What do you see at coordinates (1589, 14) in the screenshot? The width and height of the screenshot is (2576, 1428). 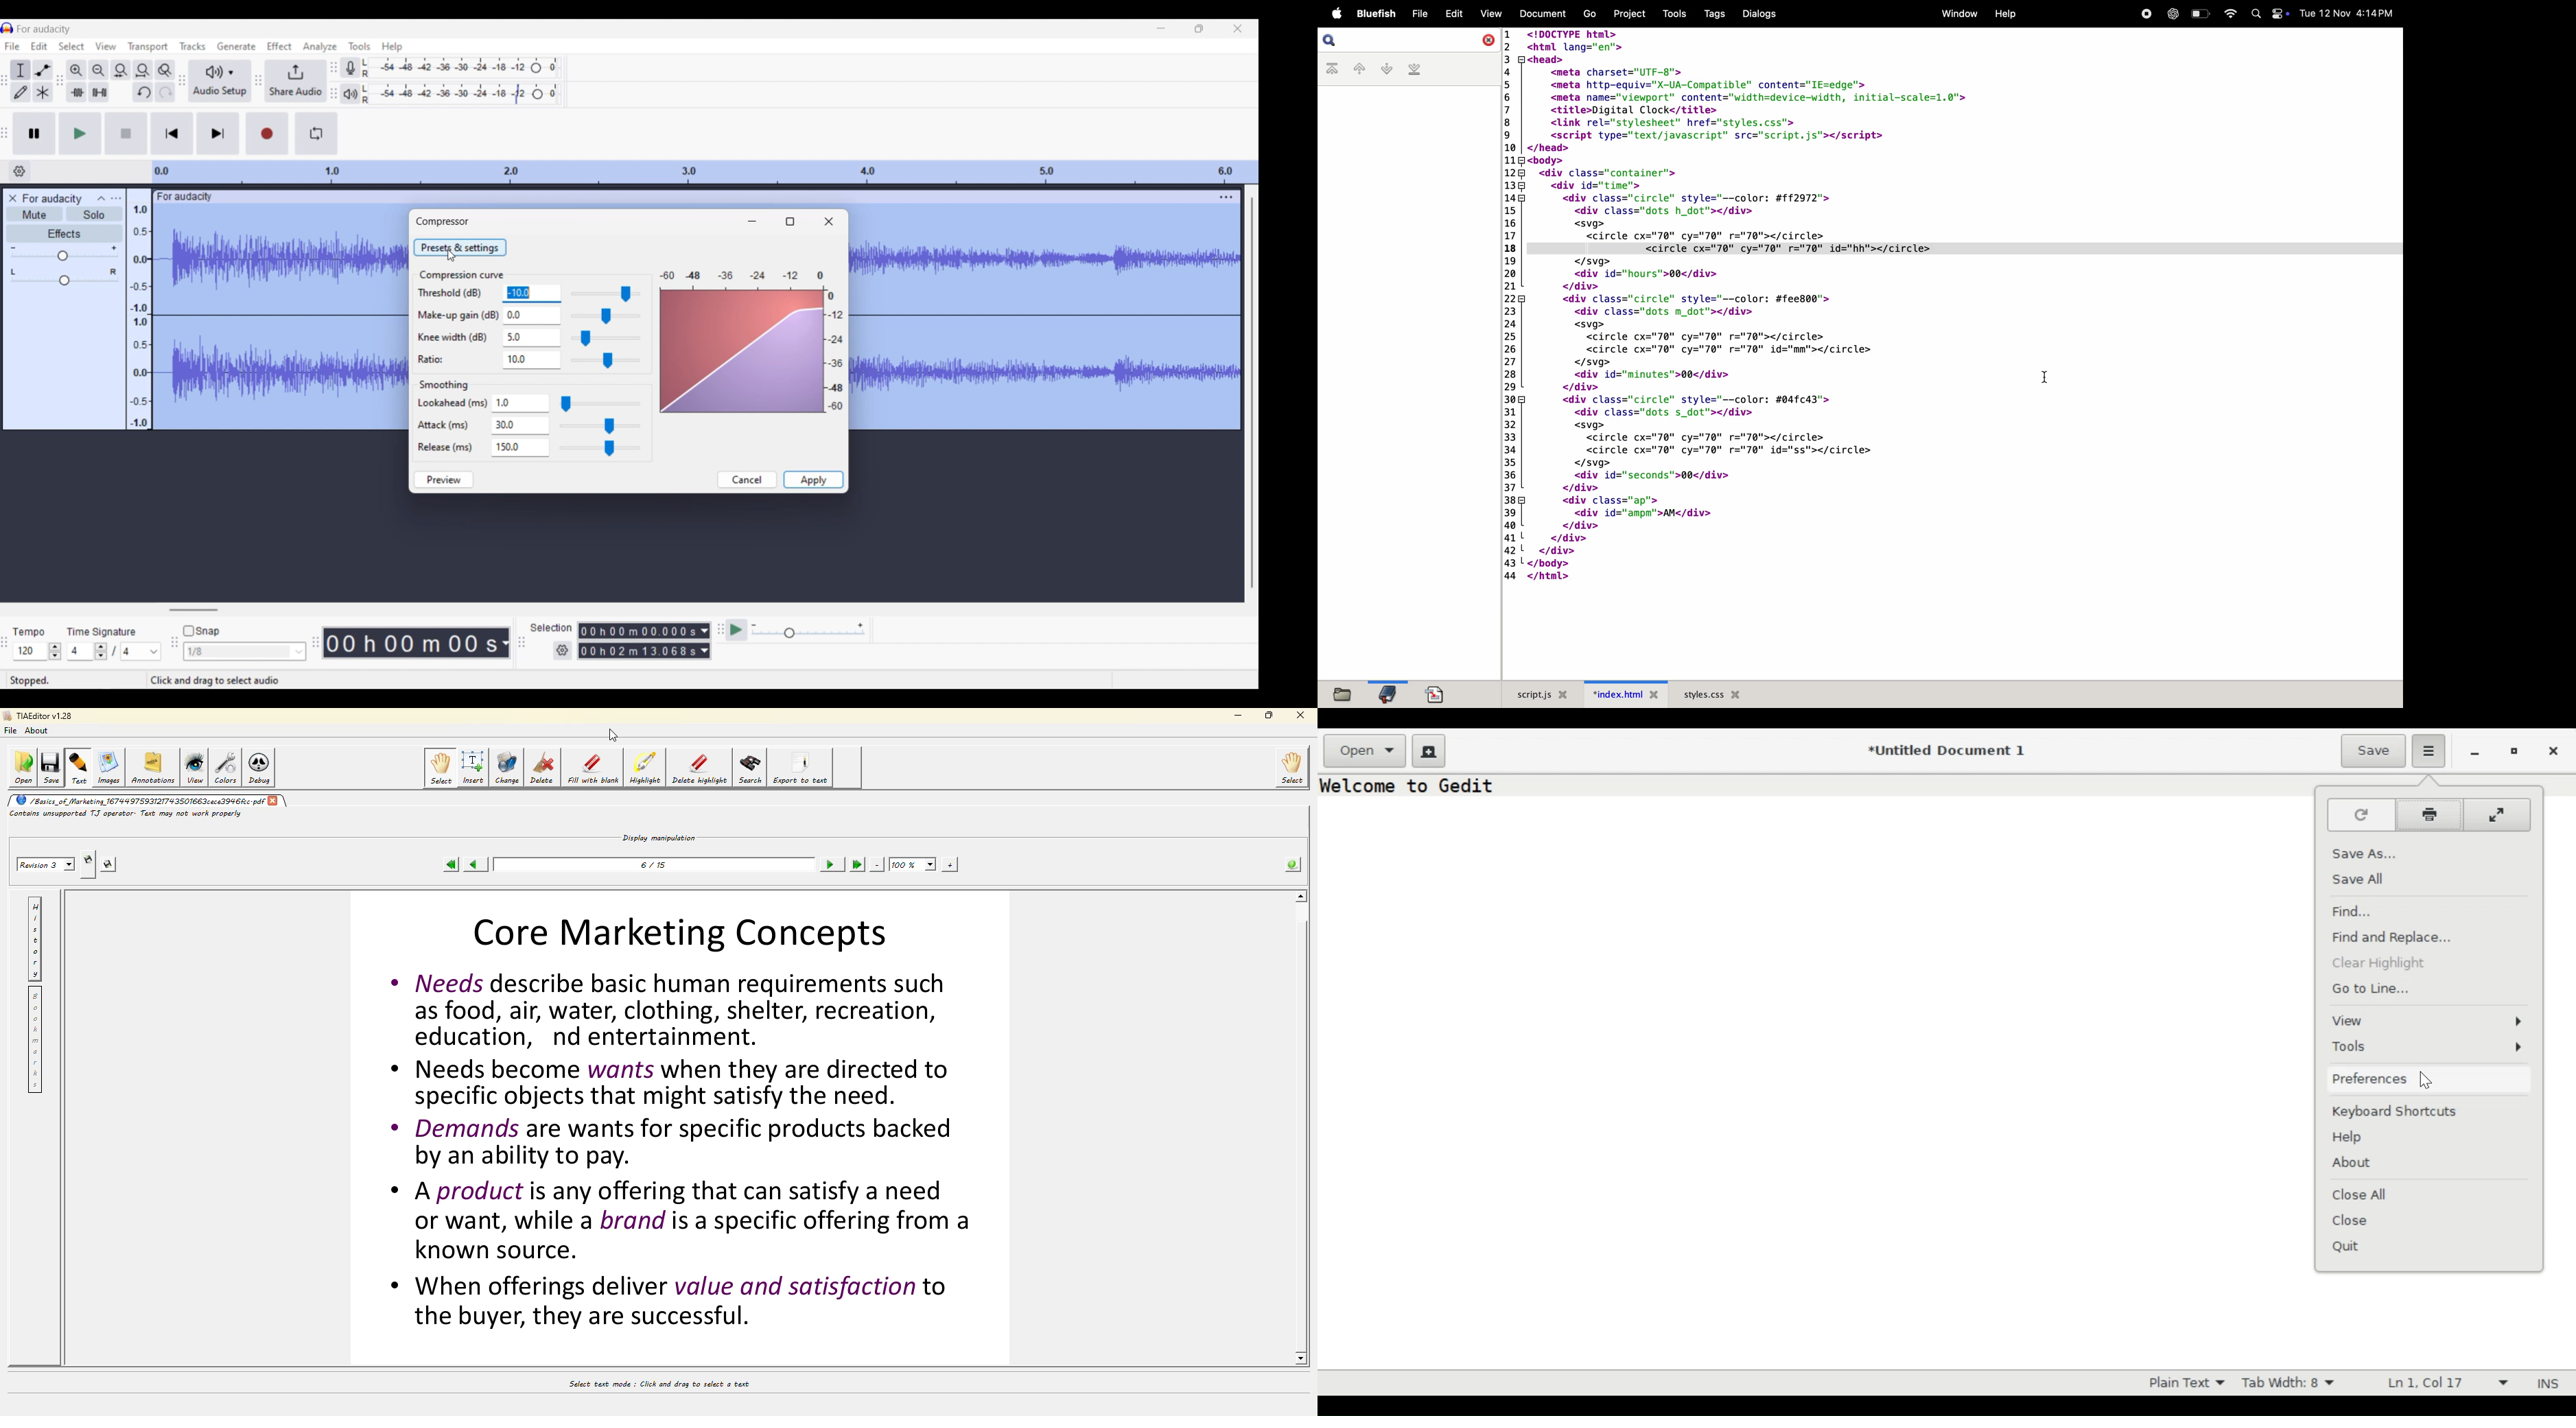 I see `go` at bounding box center [1589, 14].